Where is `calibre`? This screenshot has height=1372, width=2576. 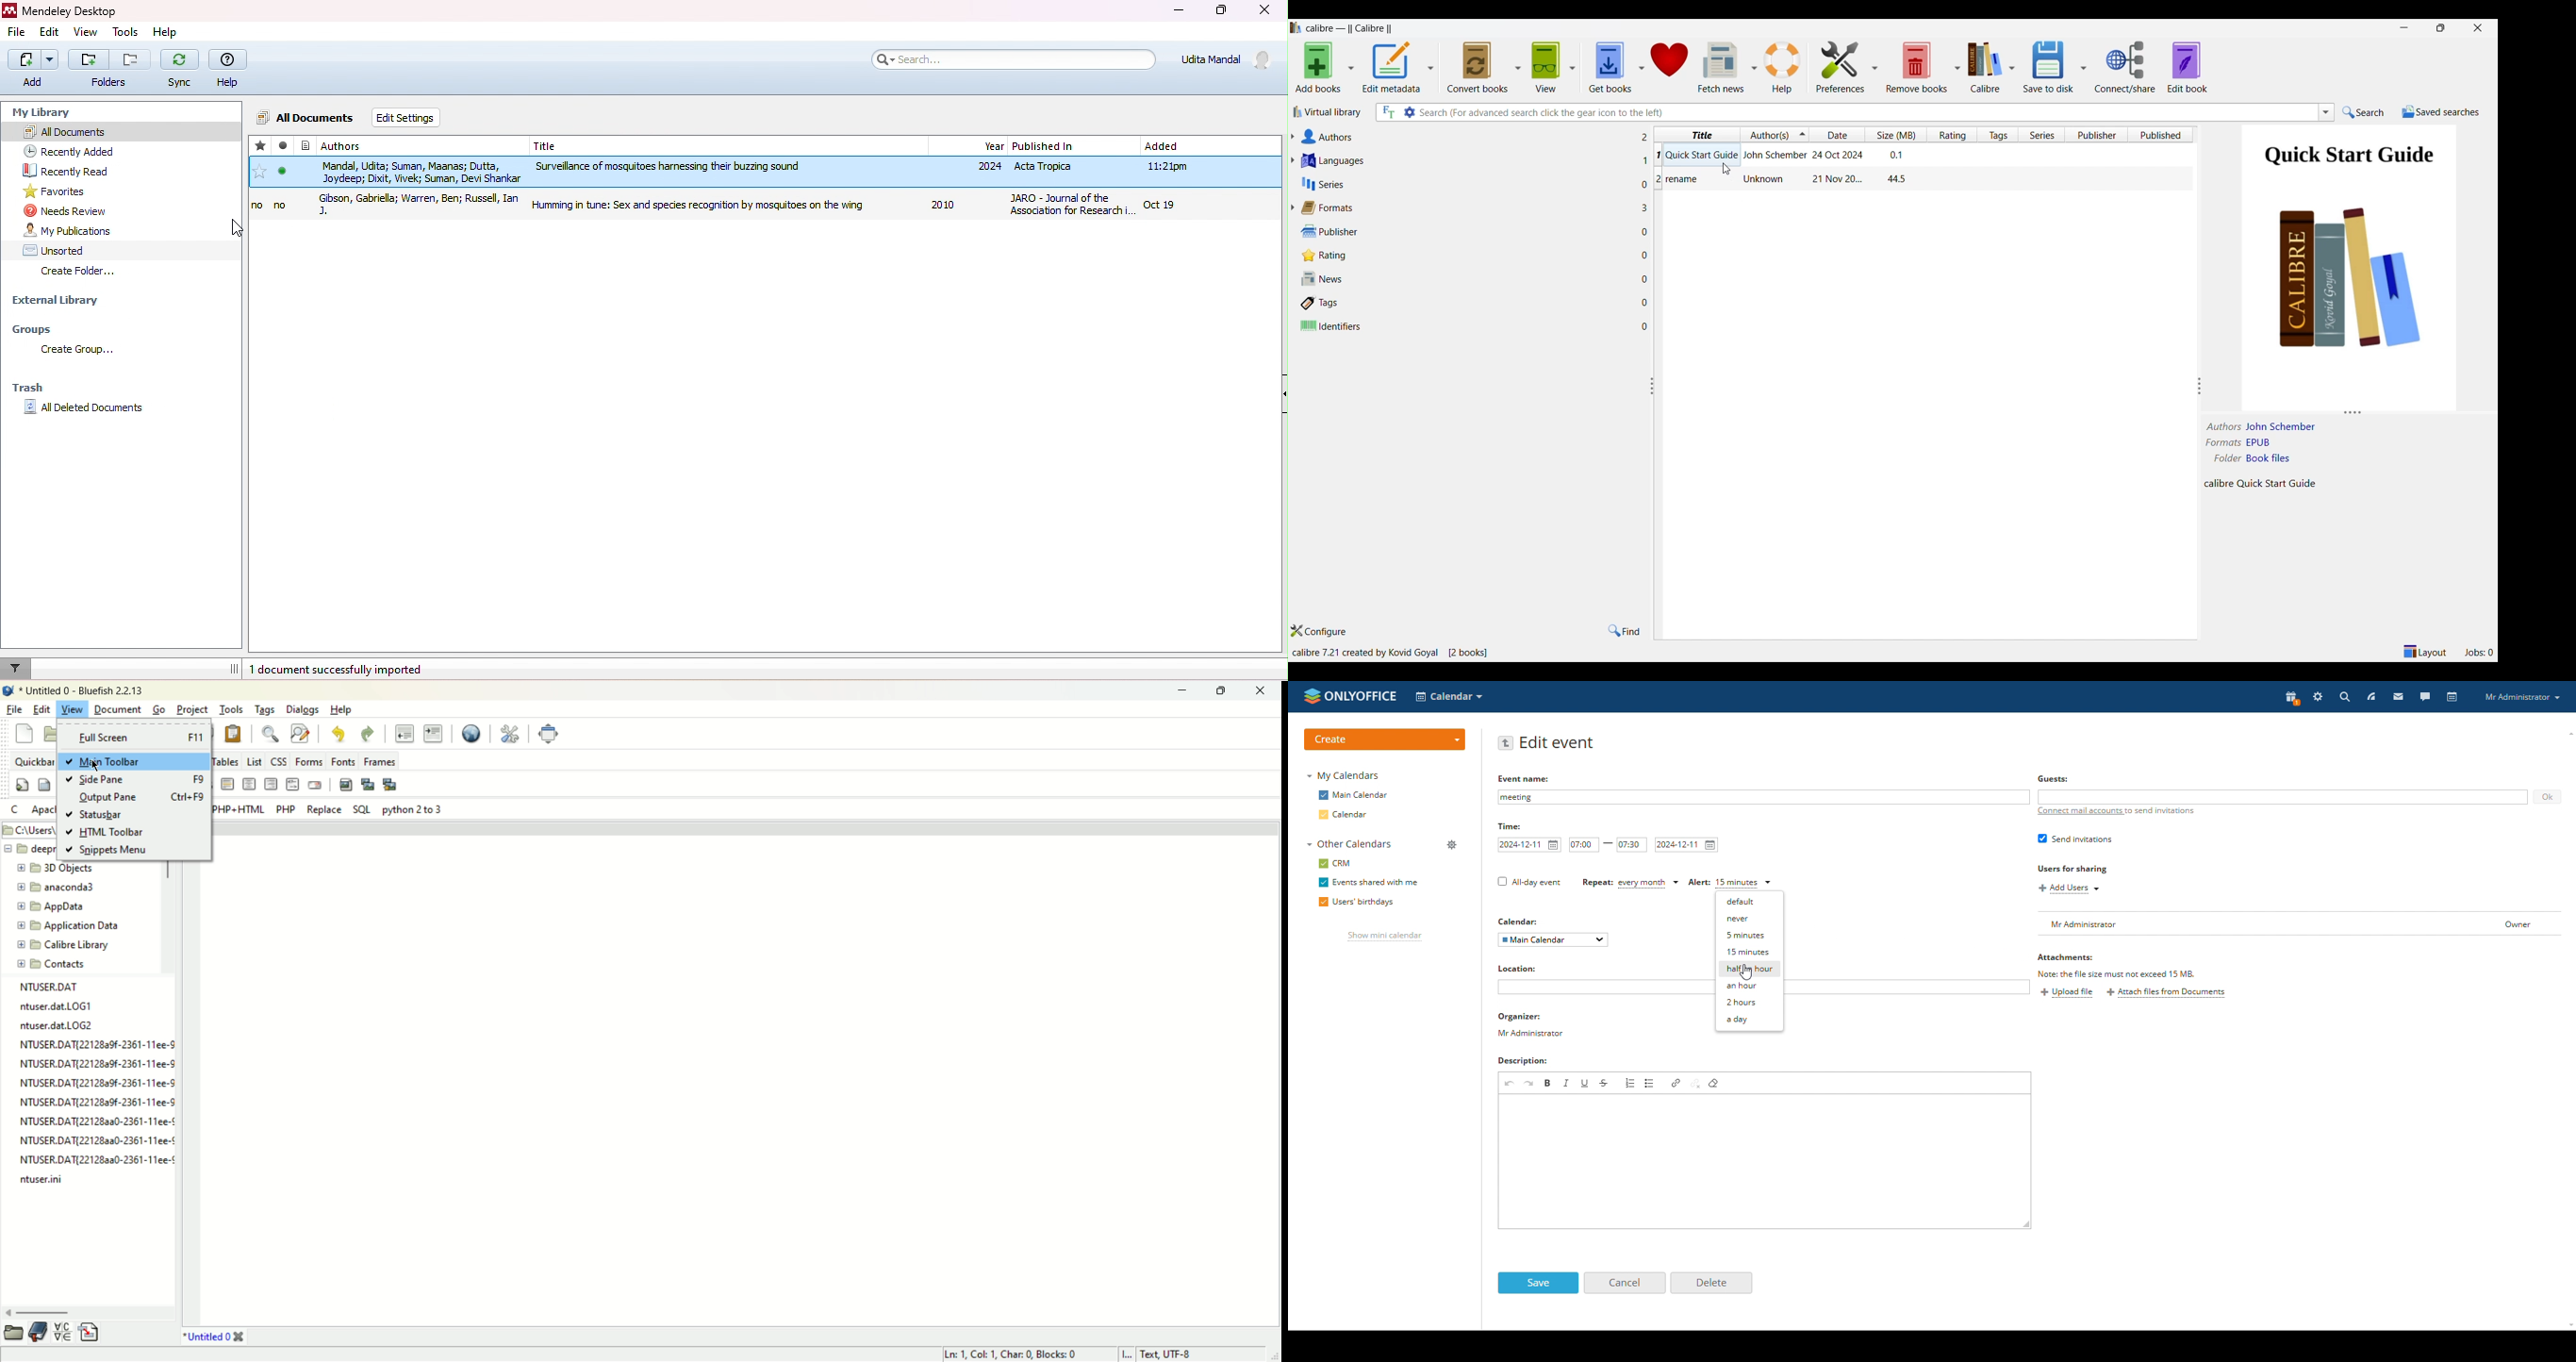
calibre is located at coordinates (64, 946).